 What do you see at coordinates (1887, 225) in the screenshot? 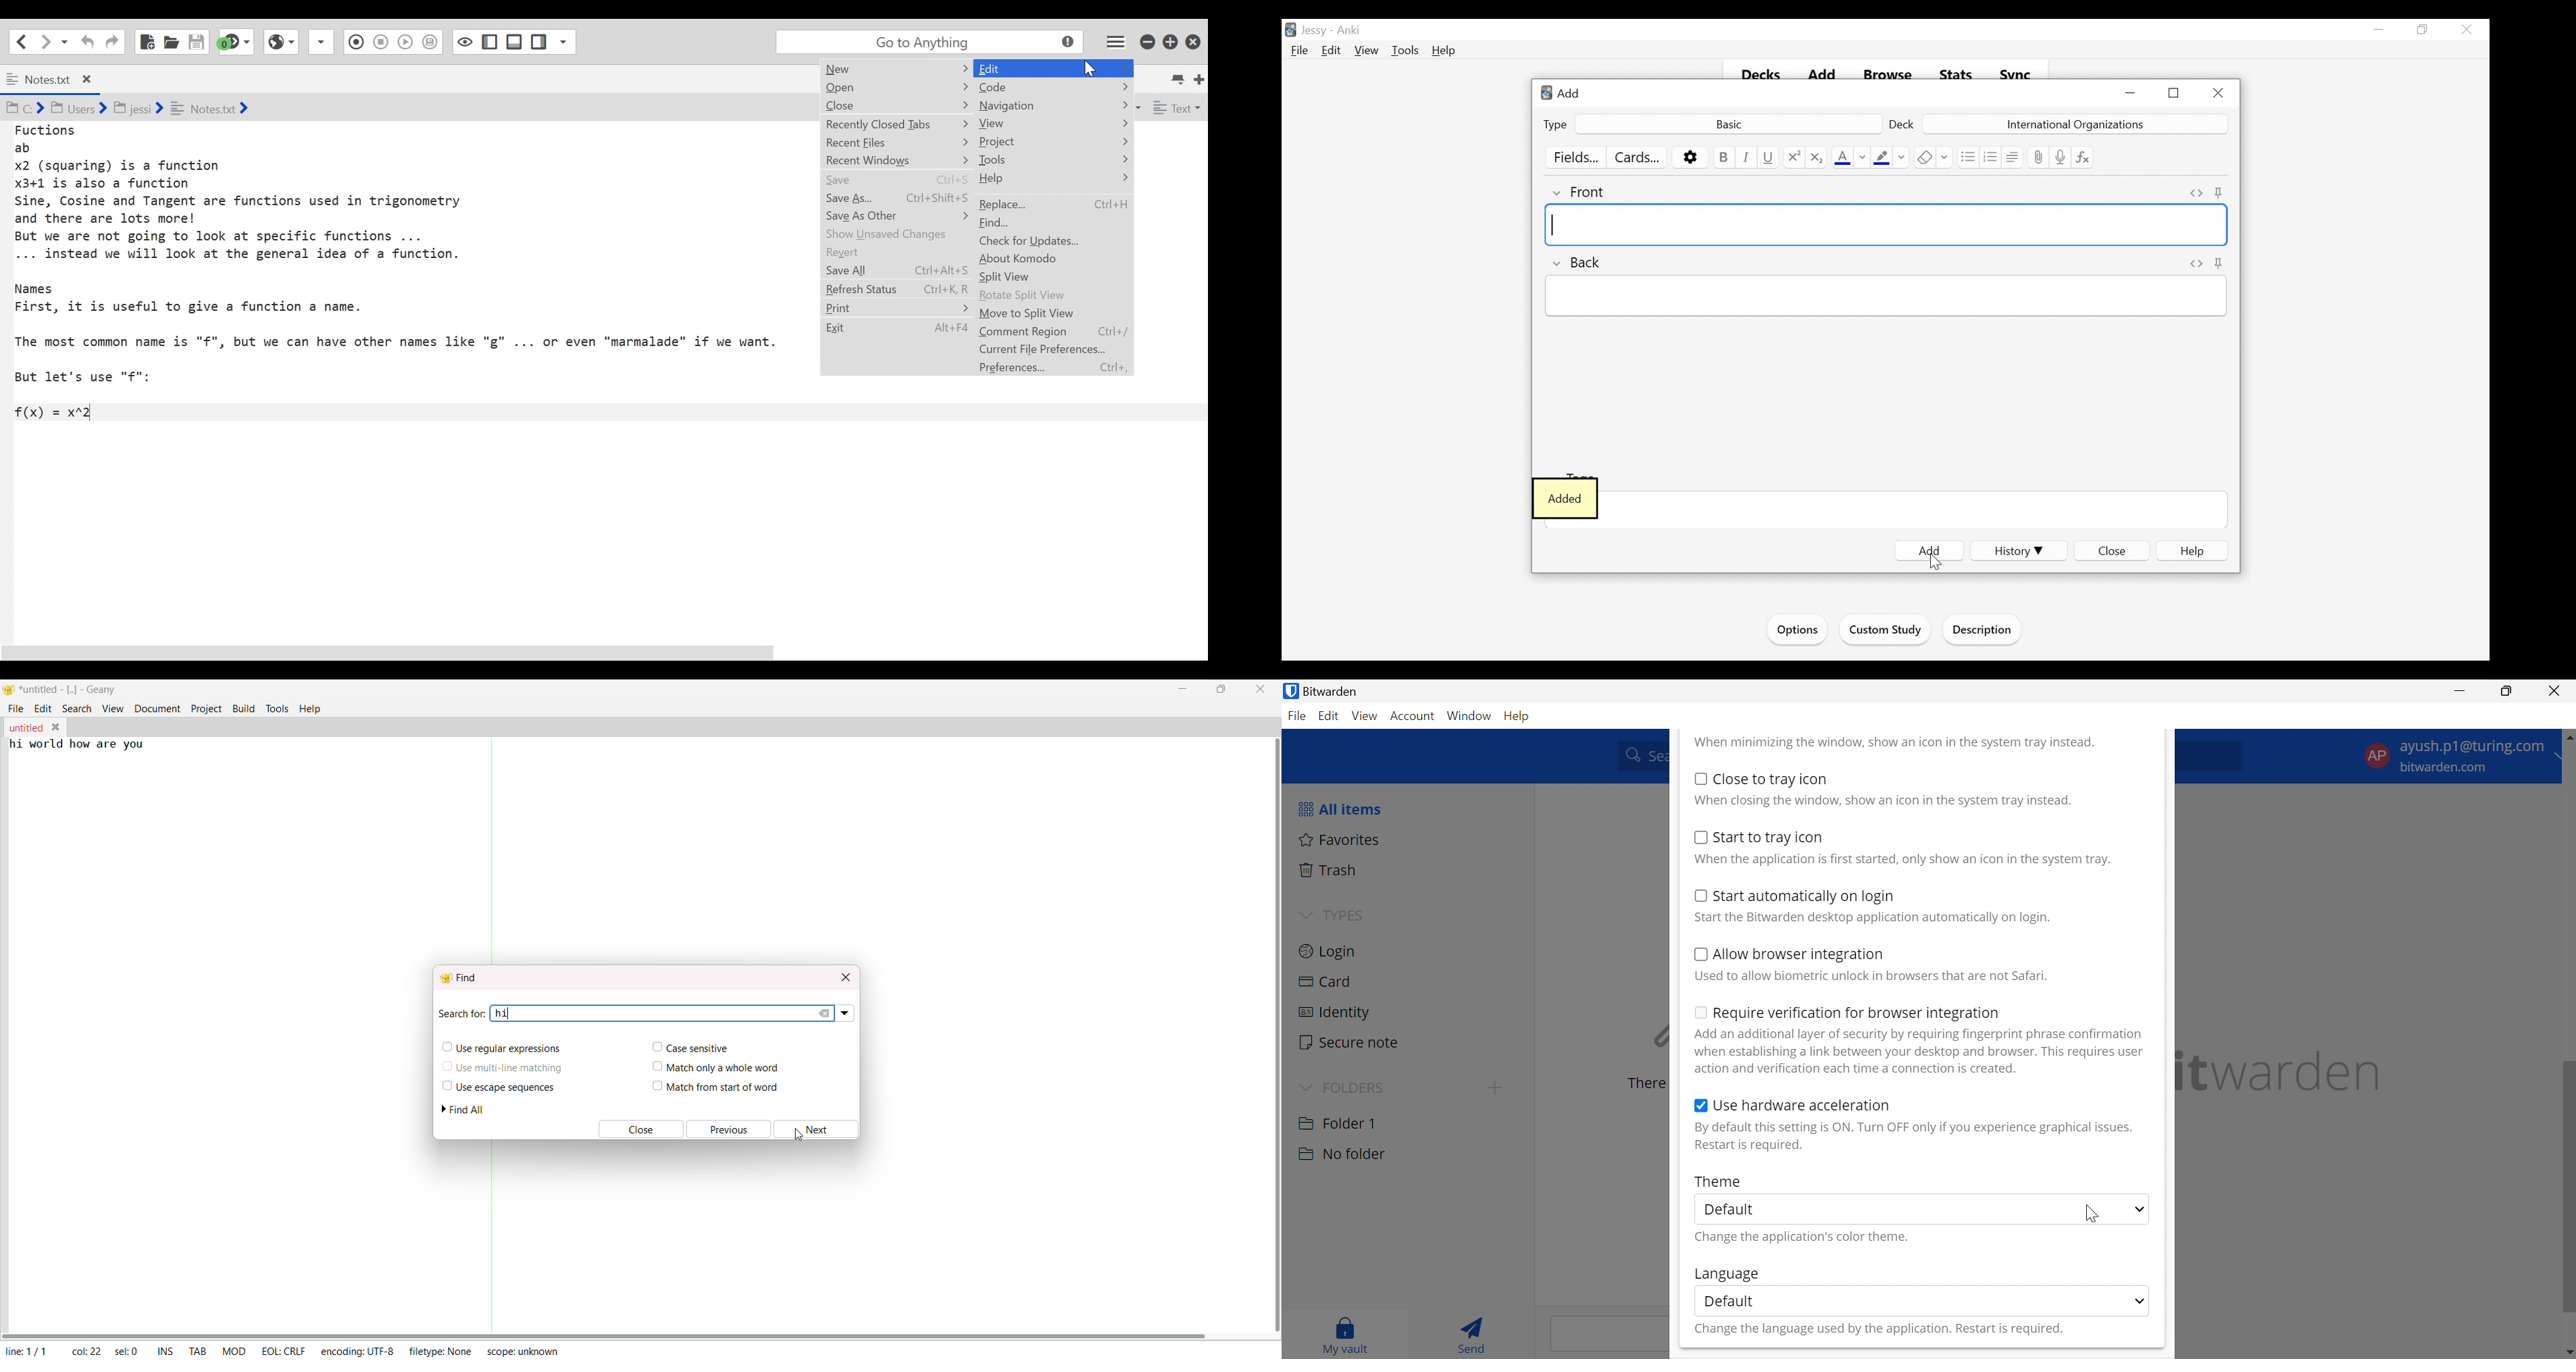
I see `Front Field` at bounding box center [1887, 225].